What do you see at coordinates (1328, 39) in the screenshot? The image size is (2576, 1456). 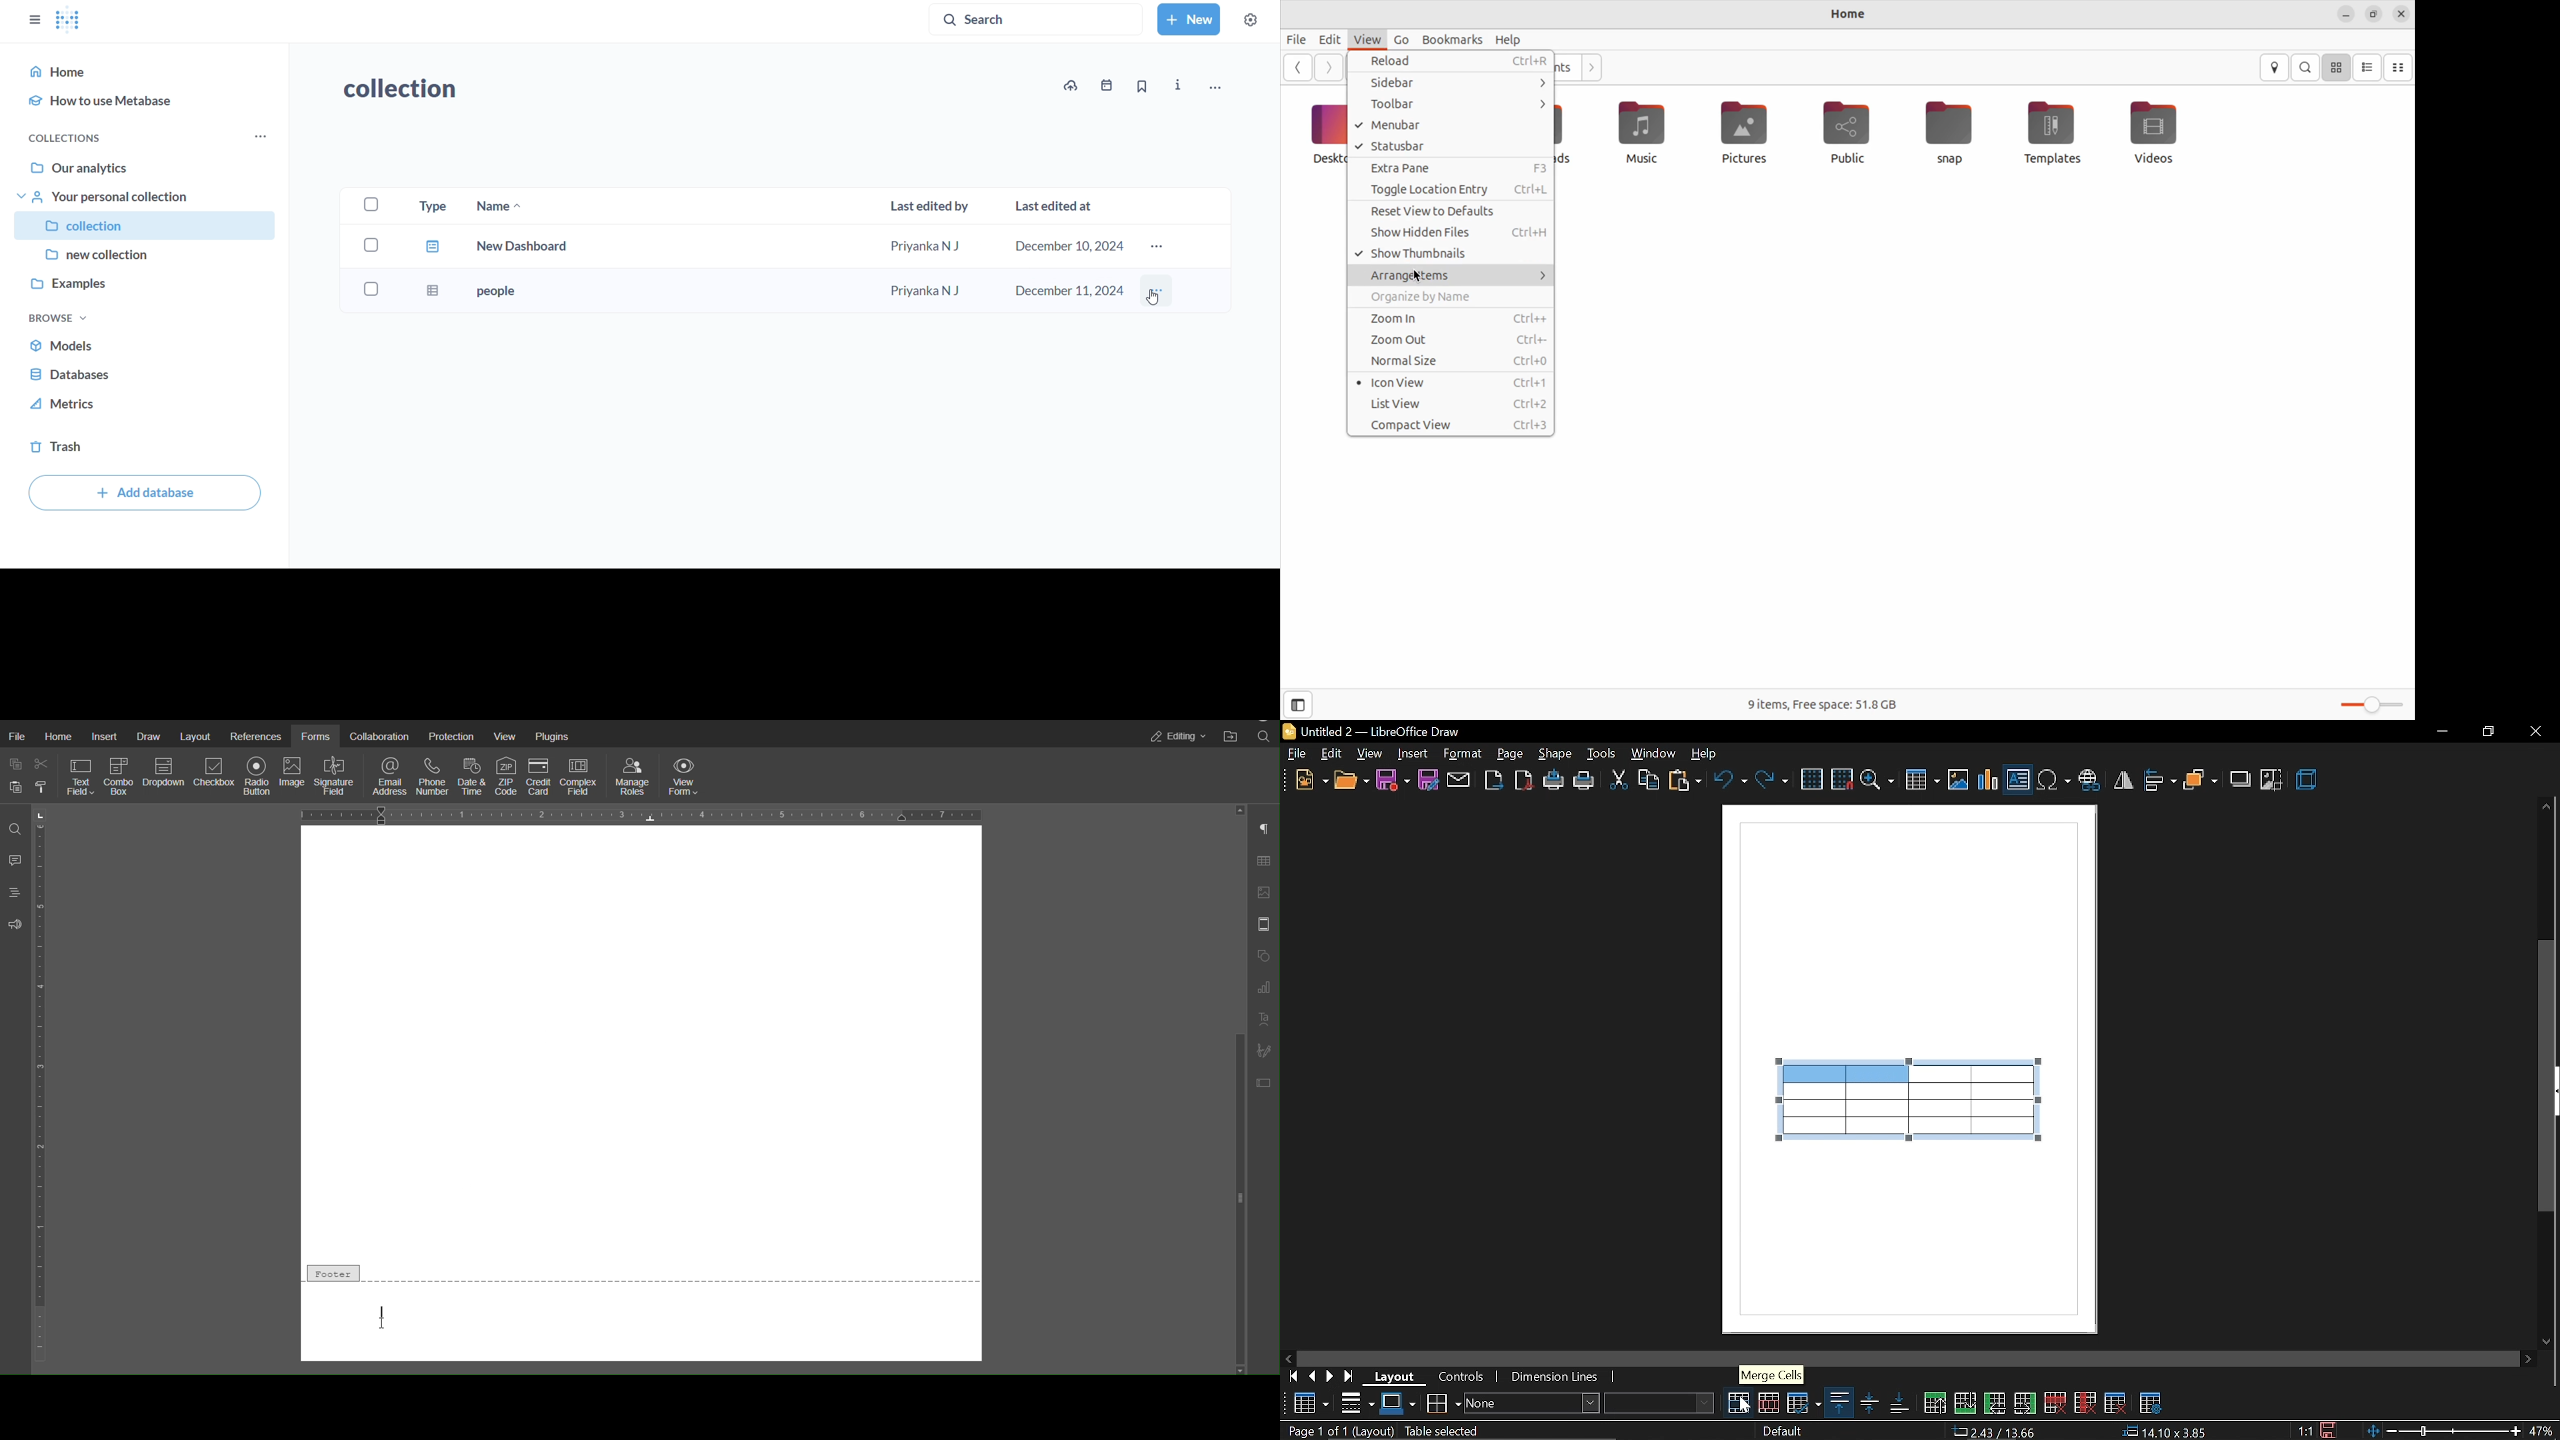 I see `Edit` at bounding box center [1328, 39].